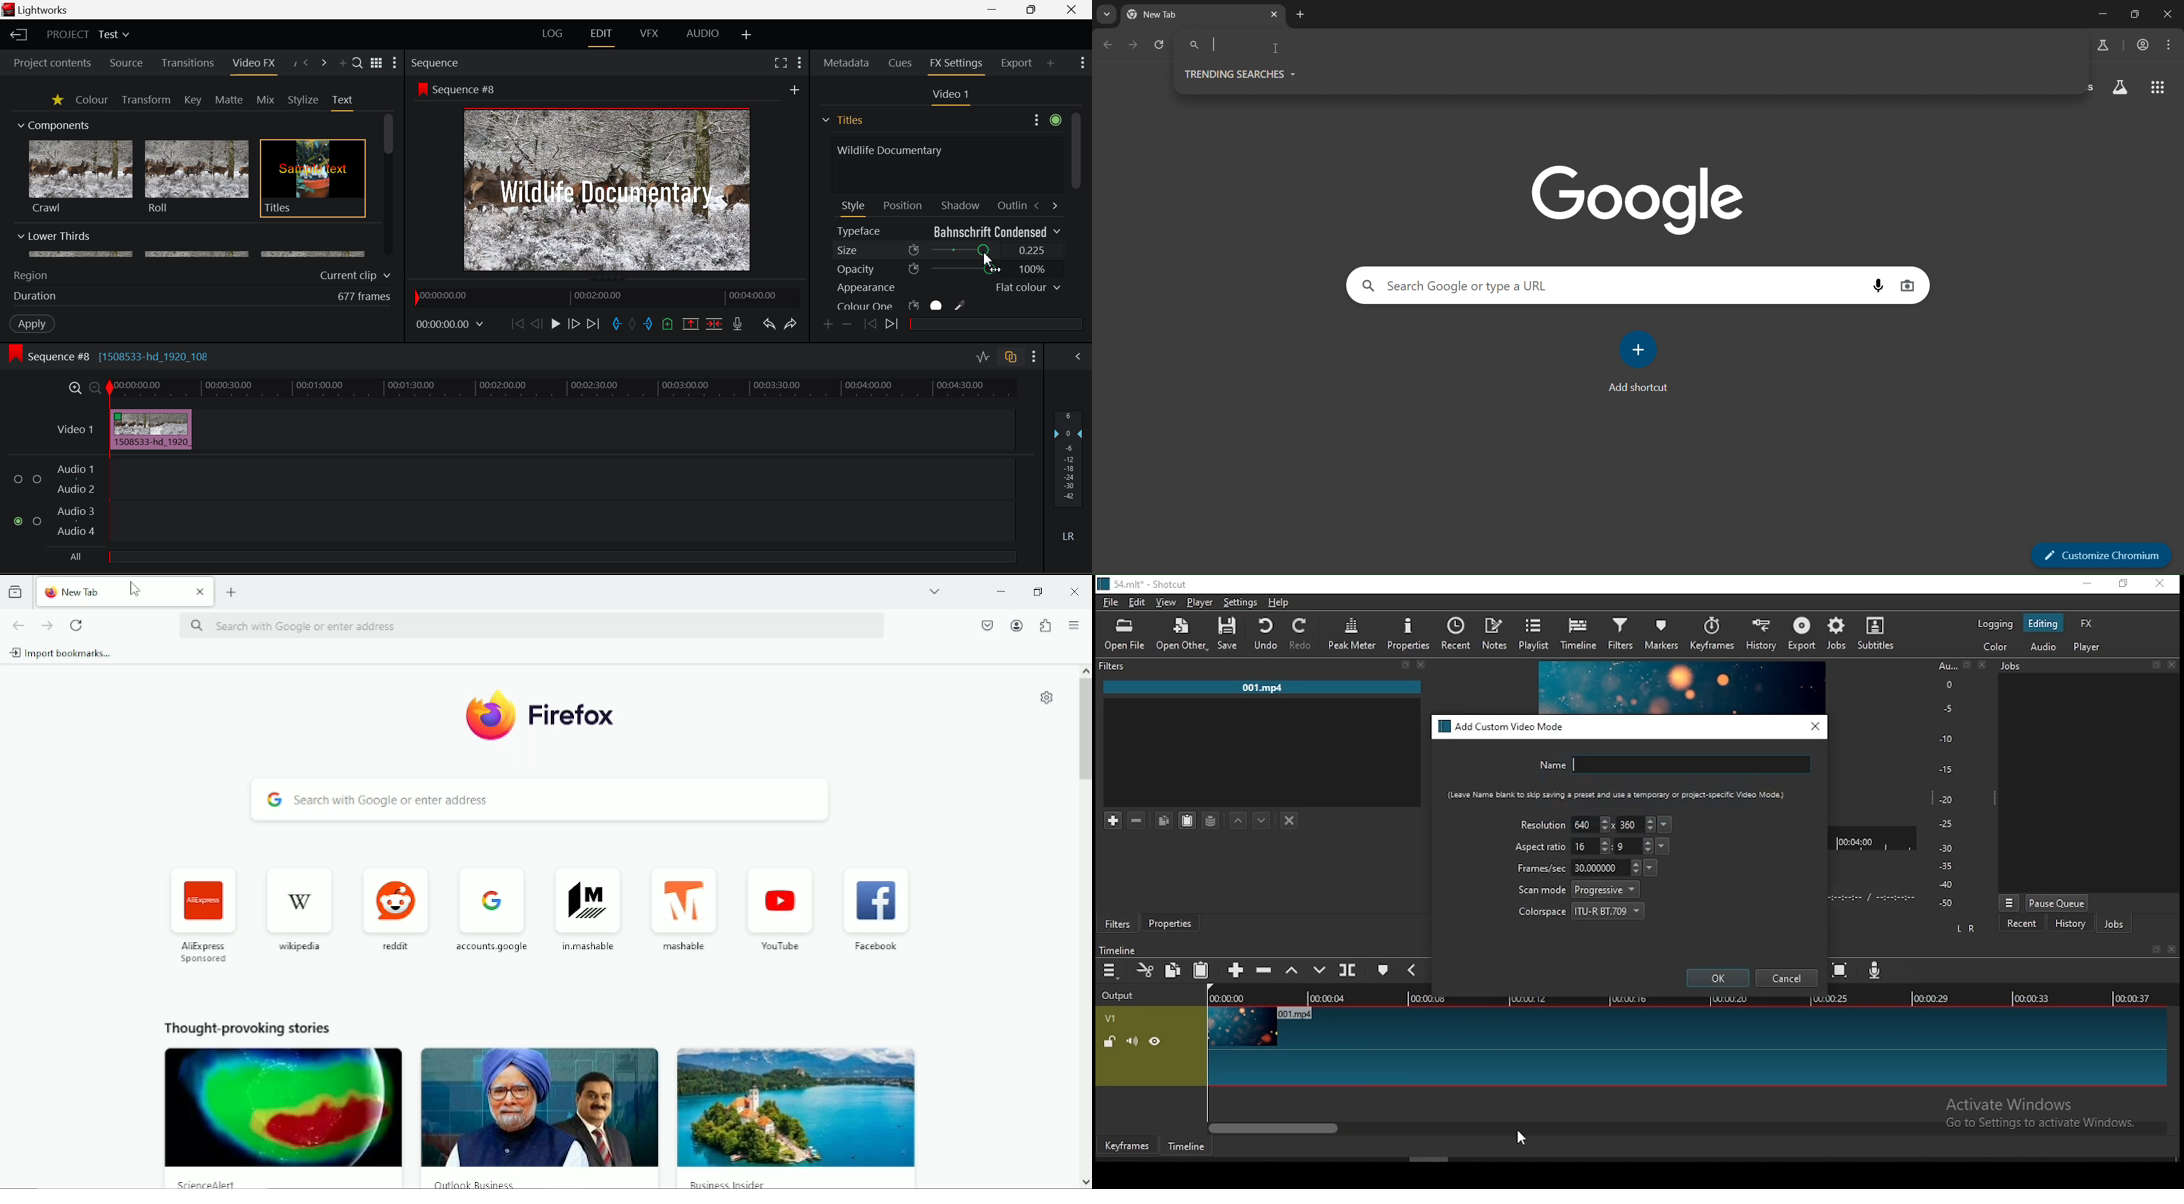 Image resolution: width=2184 pixels, height=1204 pixels. Describe the element at coordinates (265, 101) in the screenshot. I see `Mix` at that location.